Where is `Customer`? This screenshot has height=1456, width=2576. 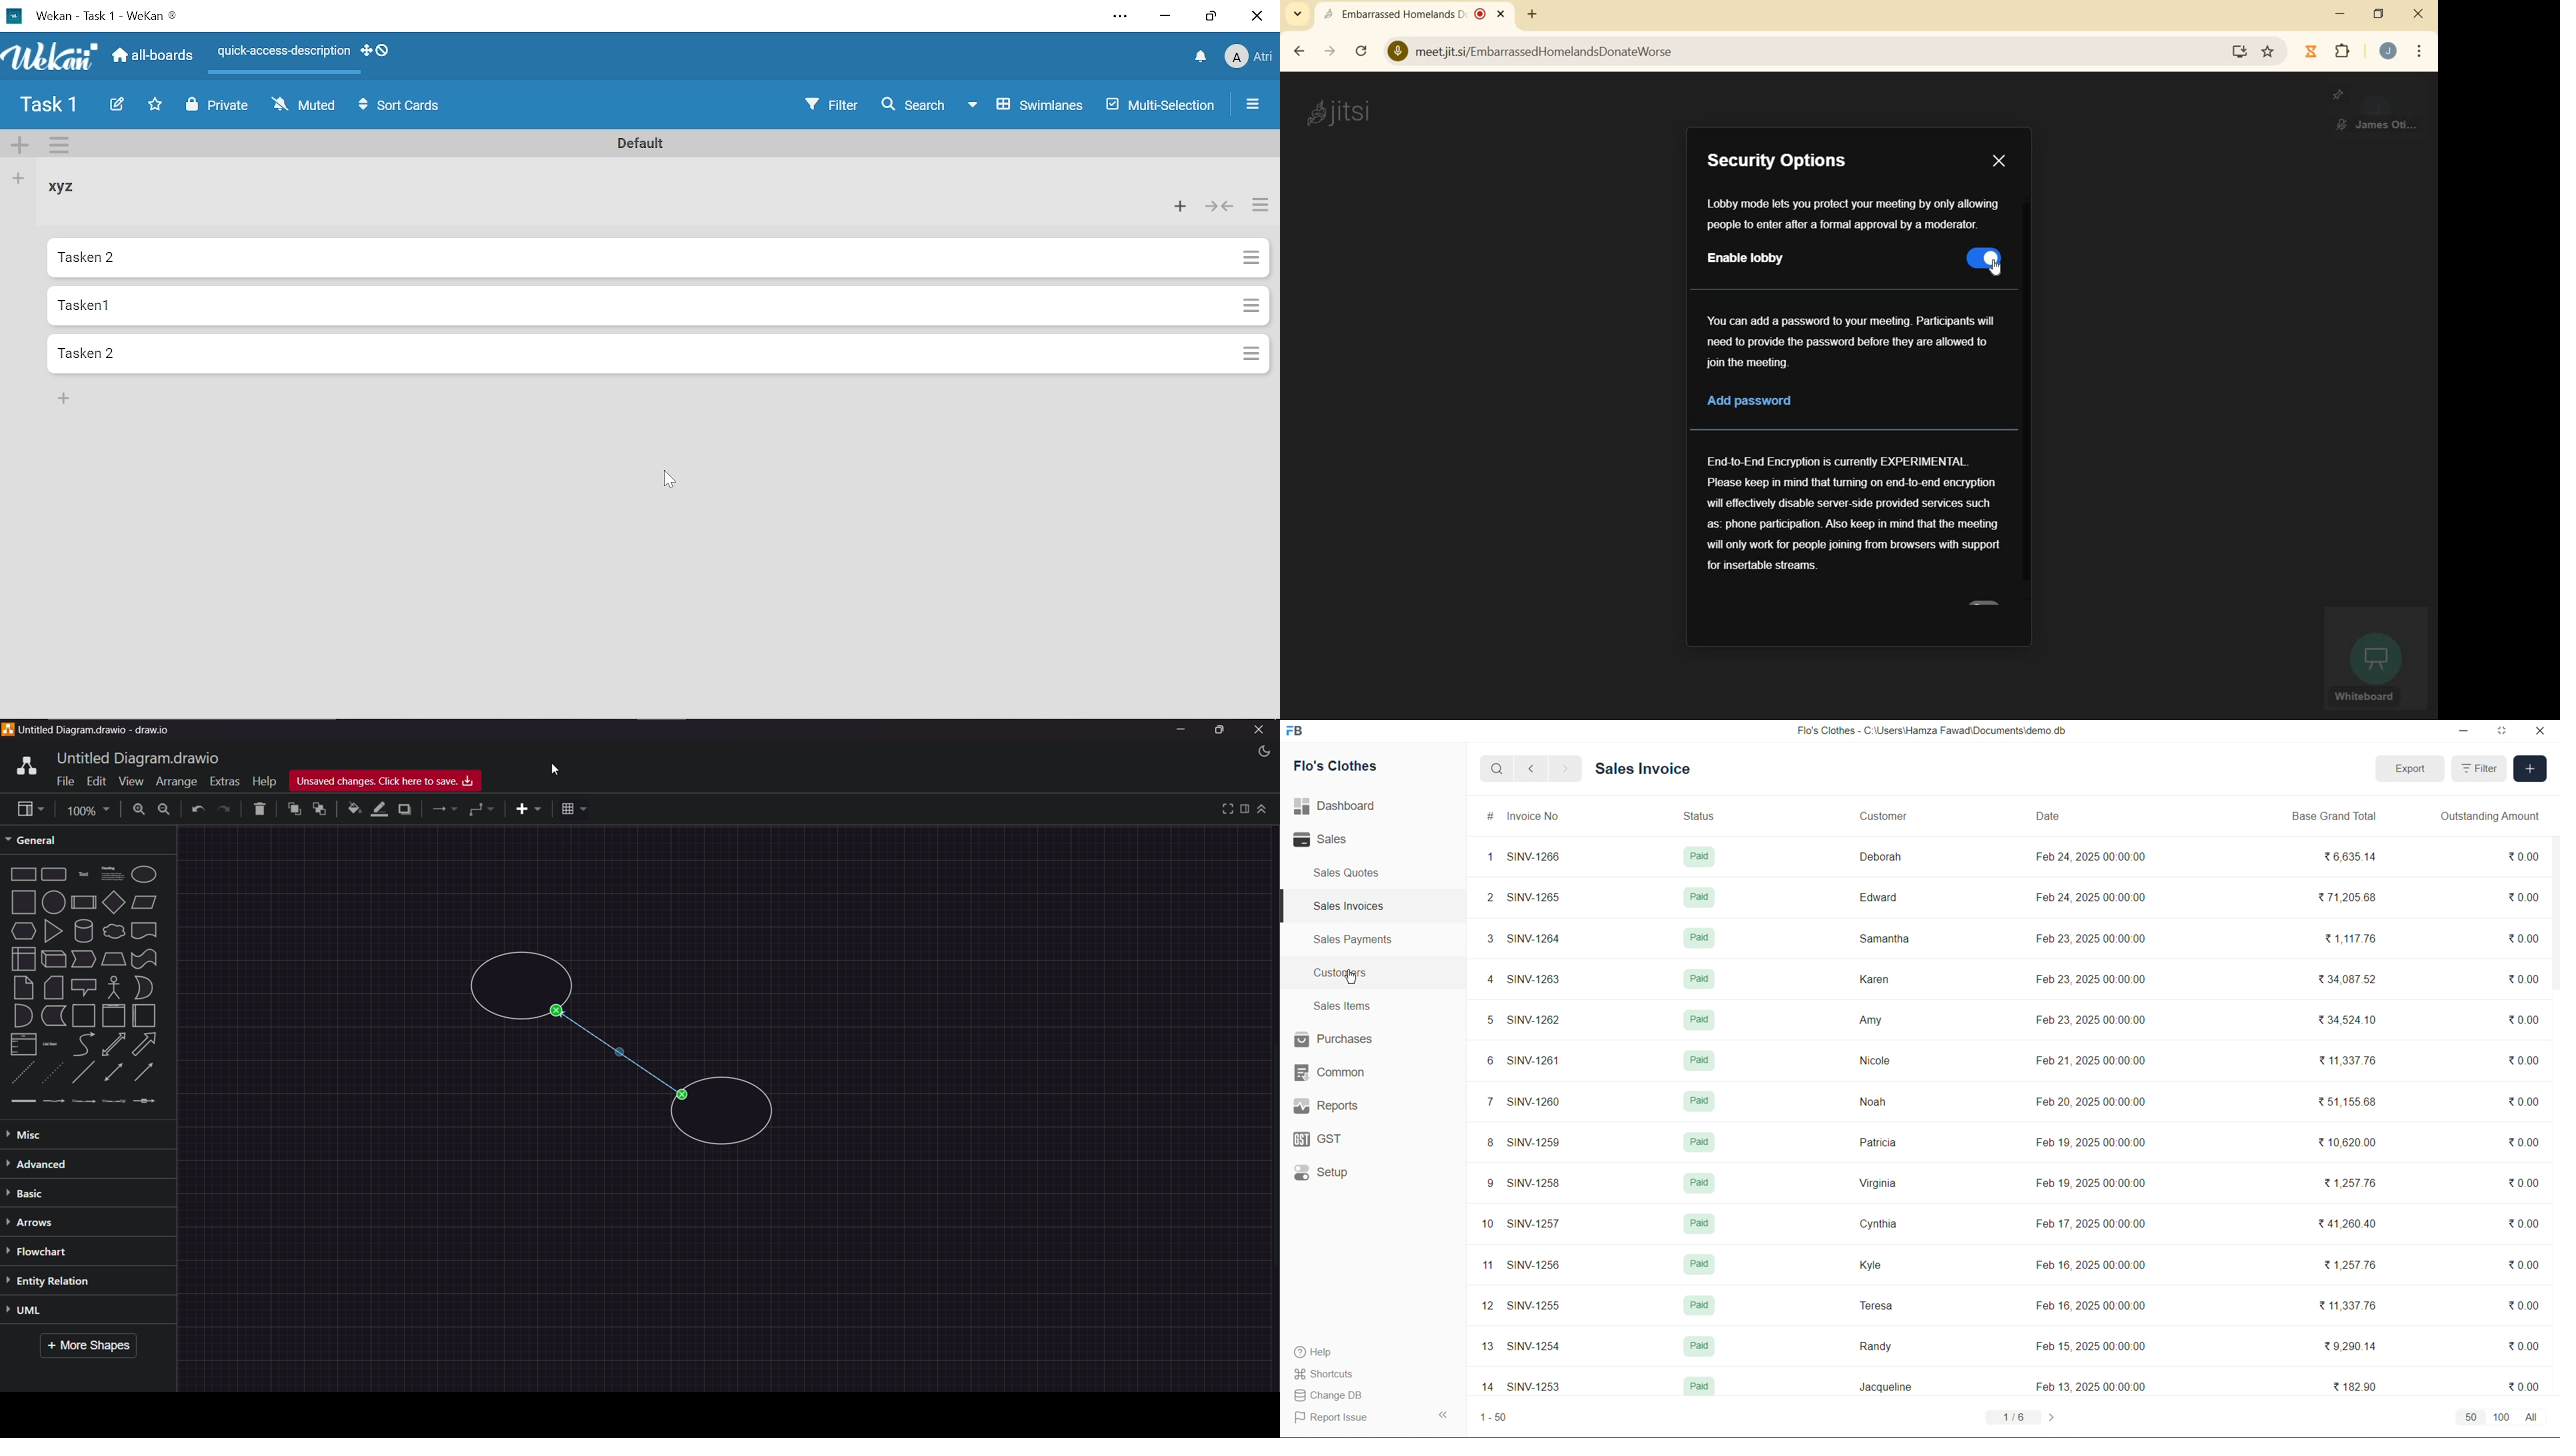 Customer is located at coordinates (1883, 816).